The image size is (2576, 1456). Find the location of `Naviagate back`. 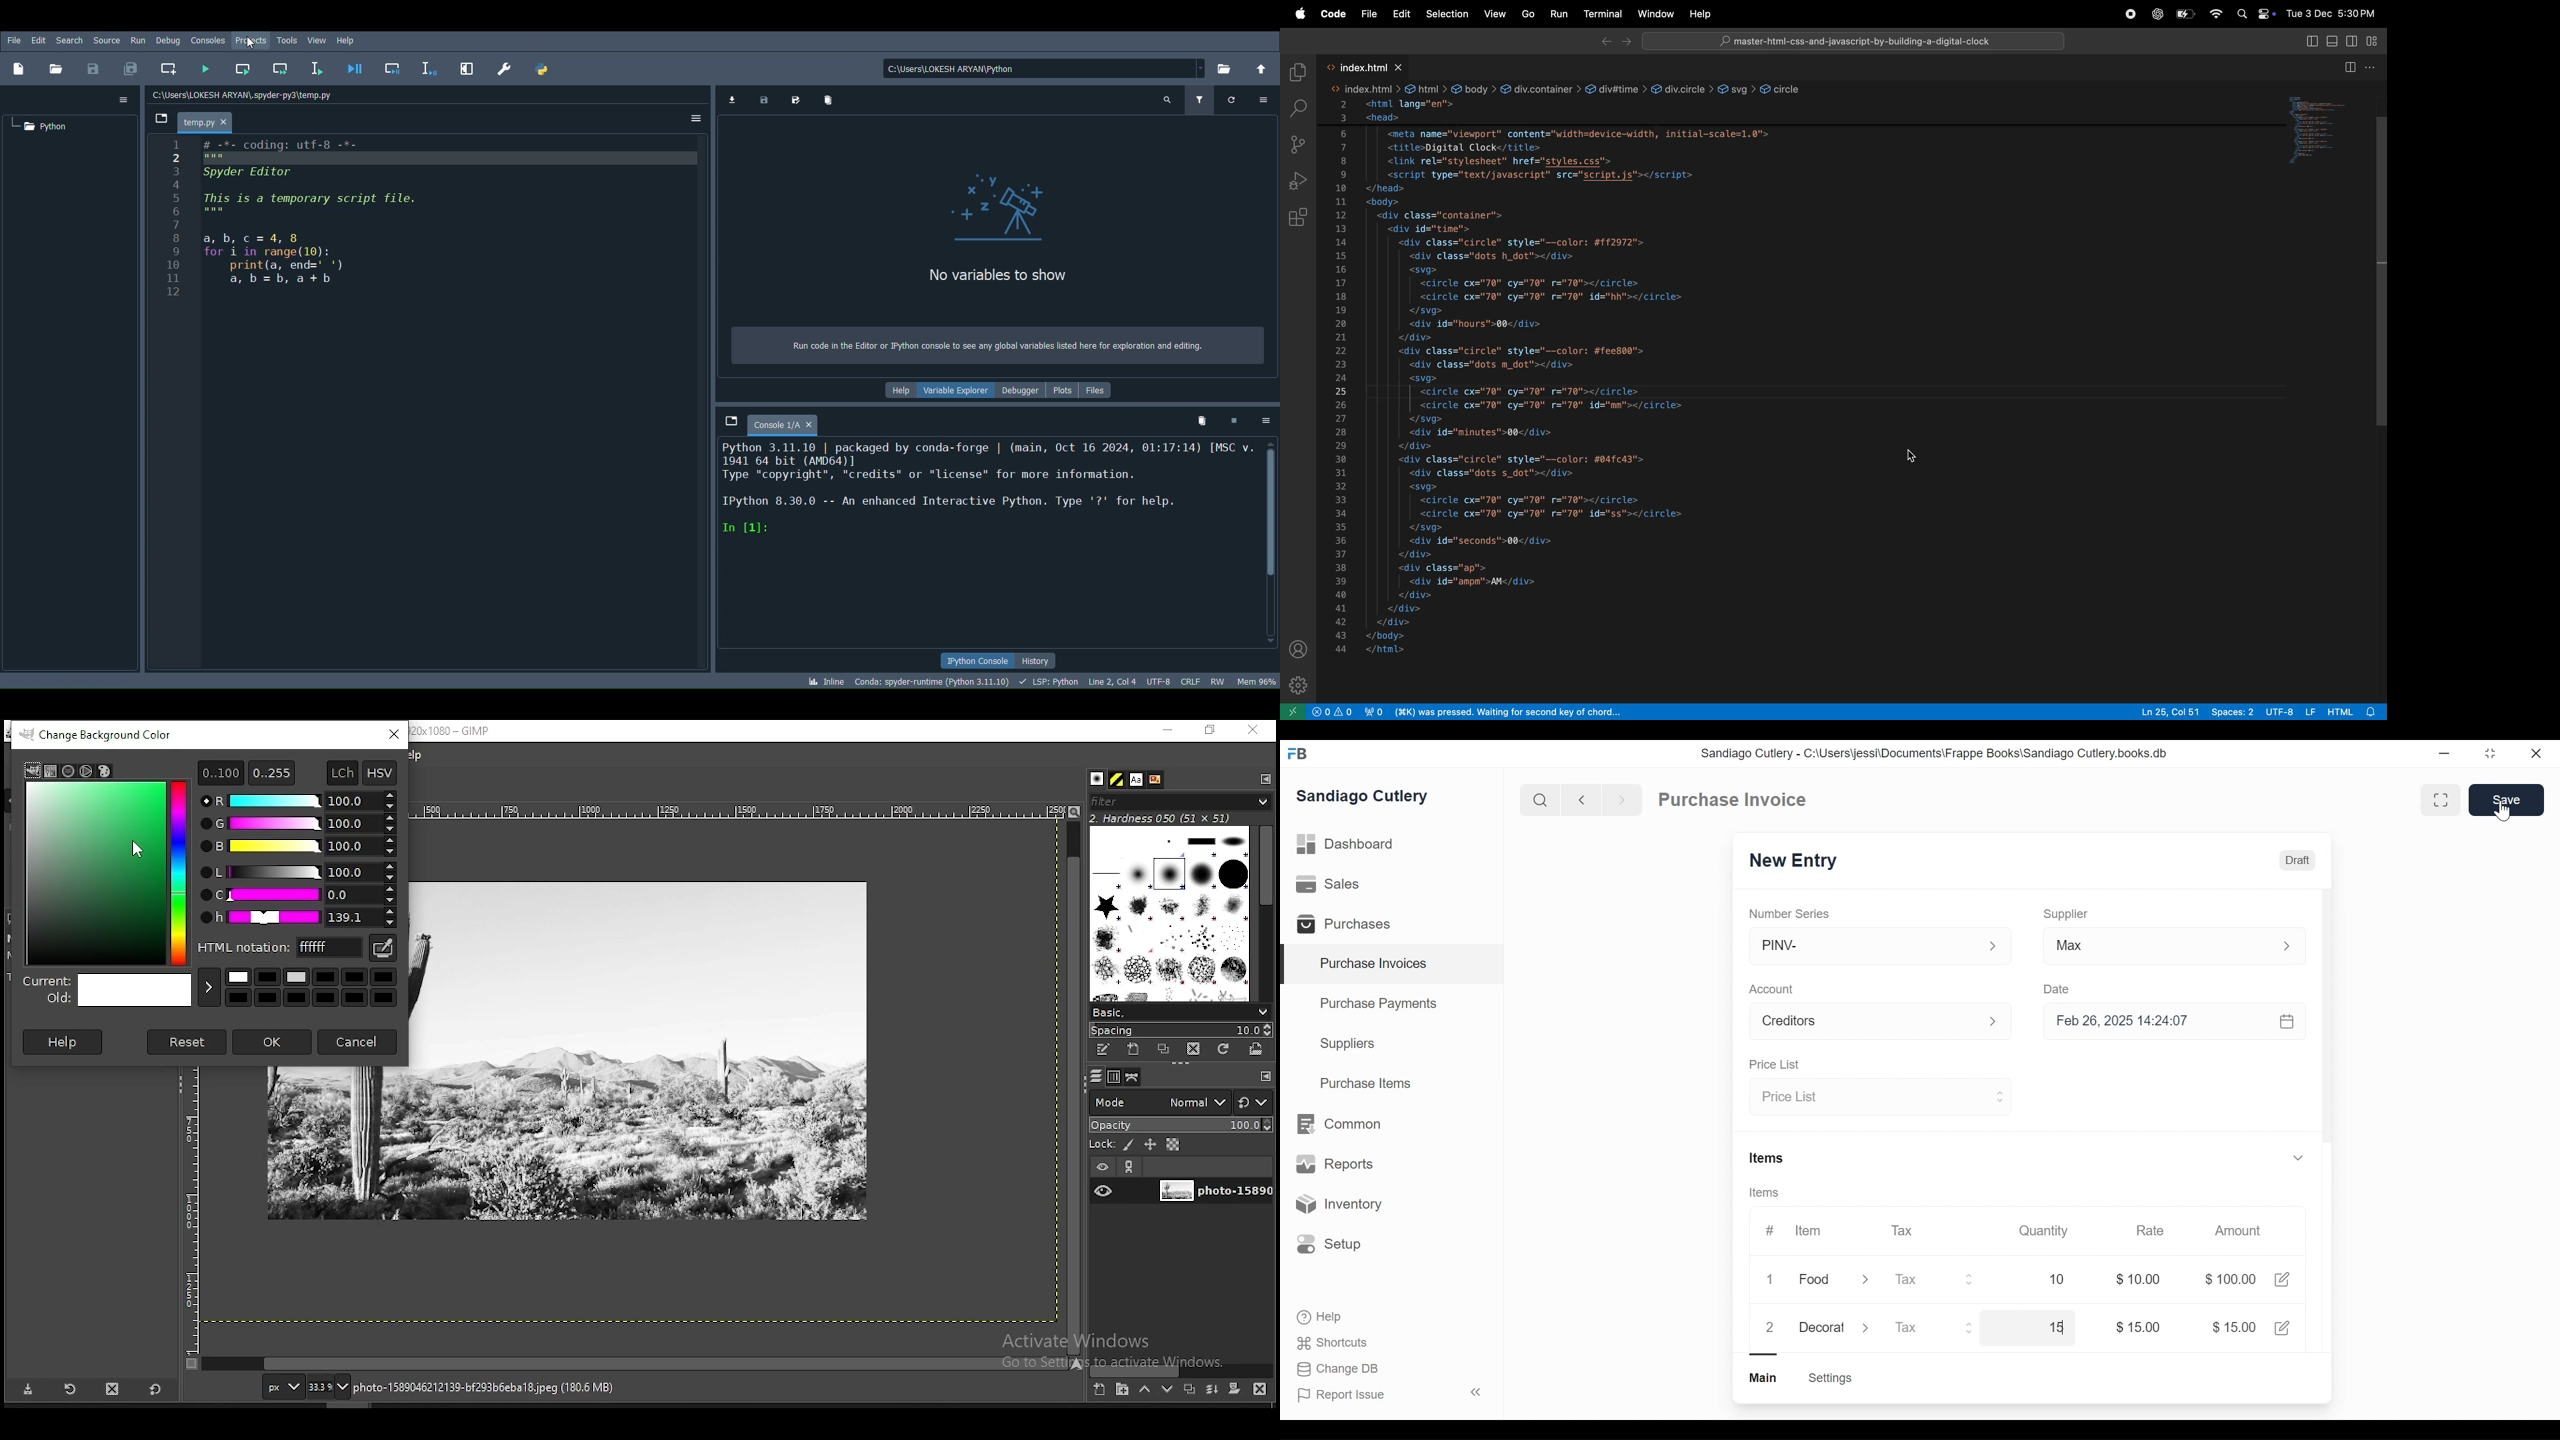

Naviagate back is located at coordinates (1582, 799).